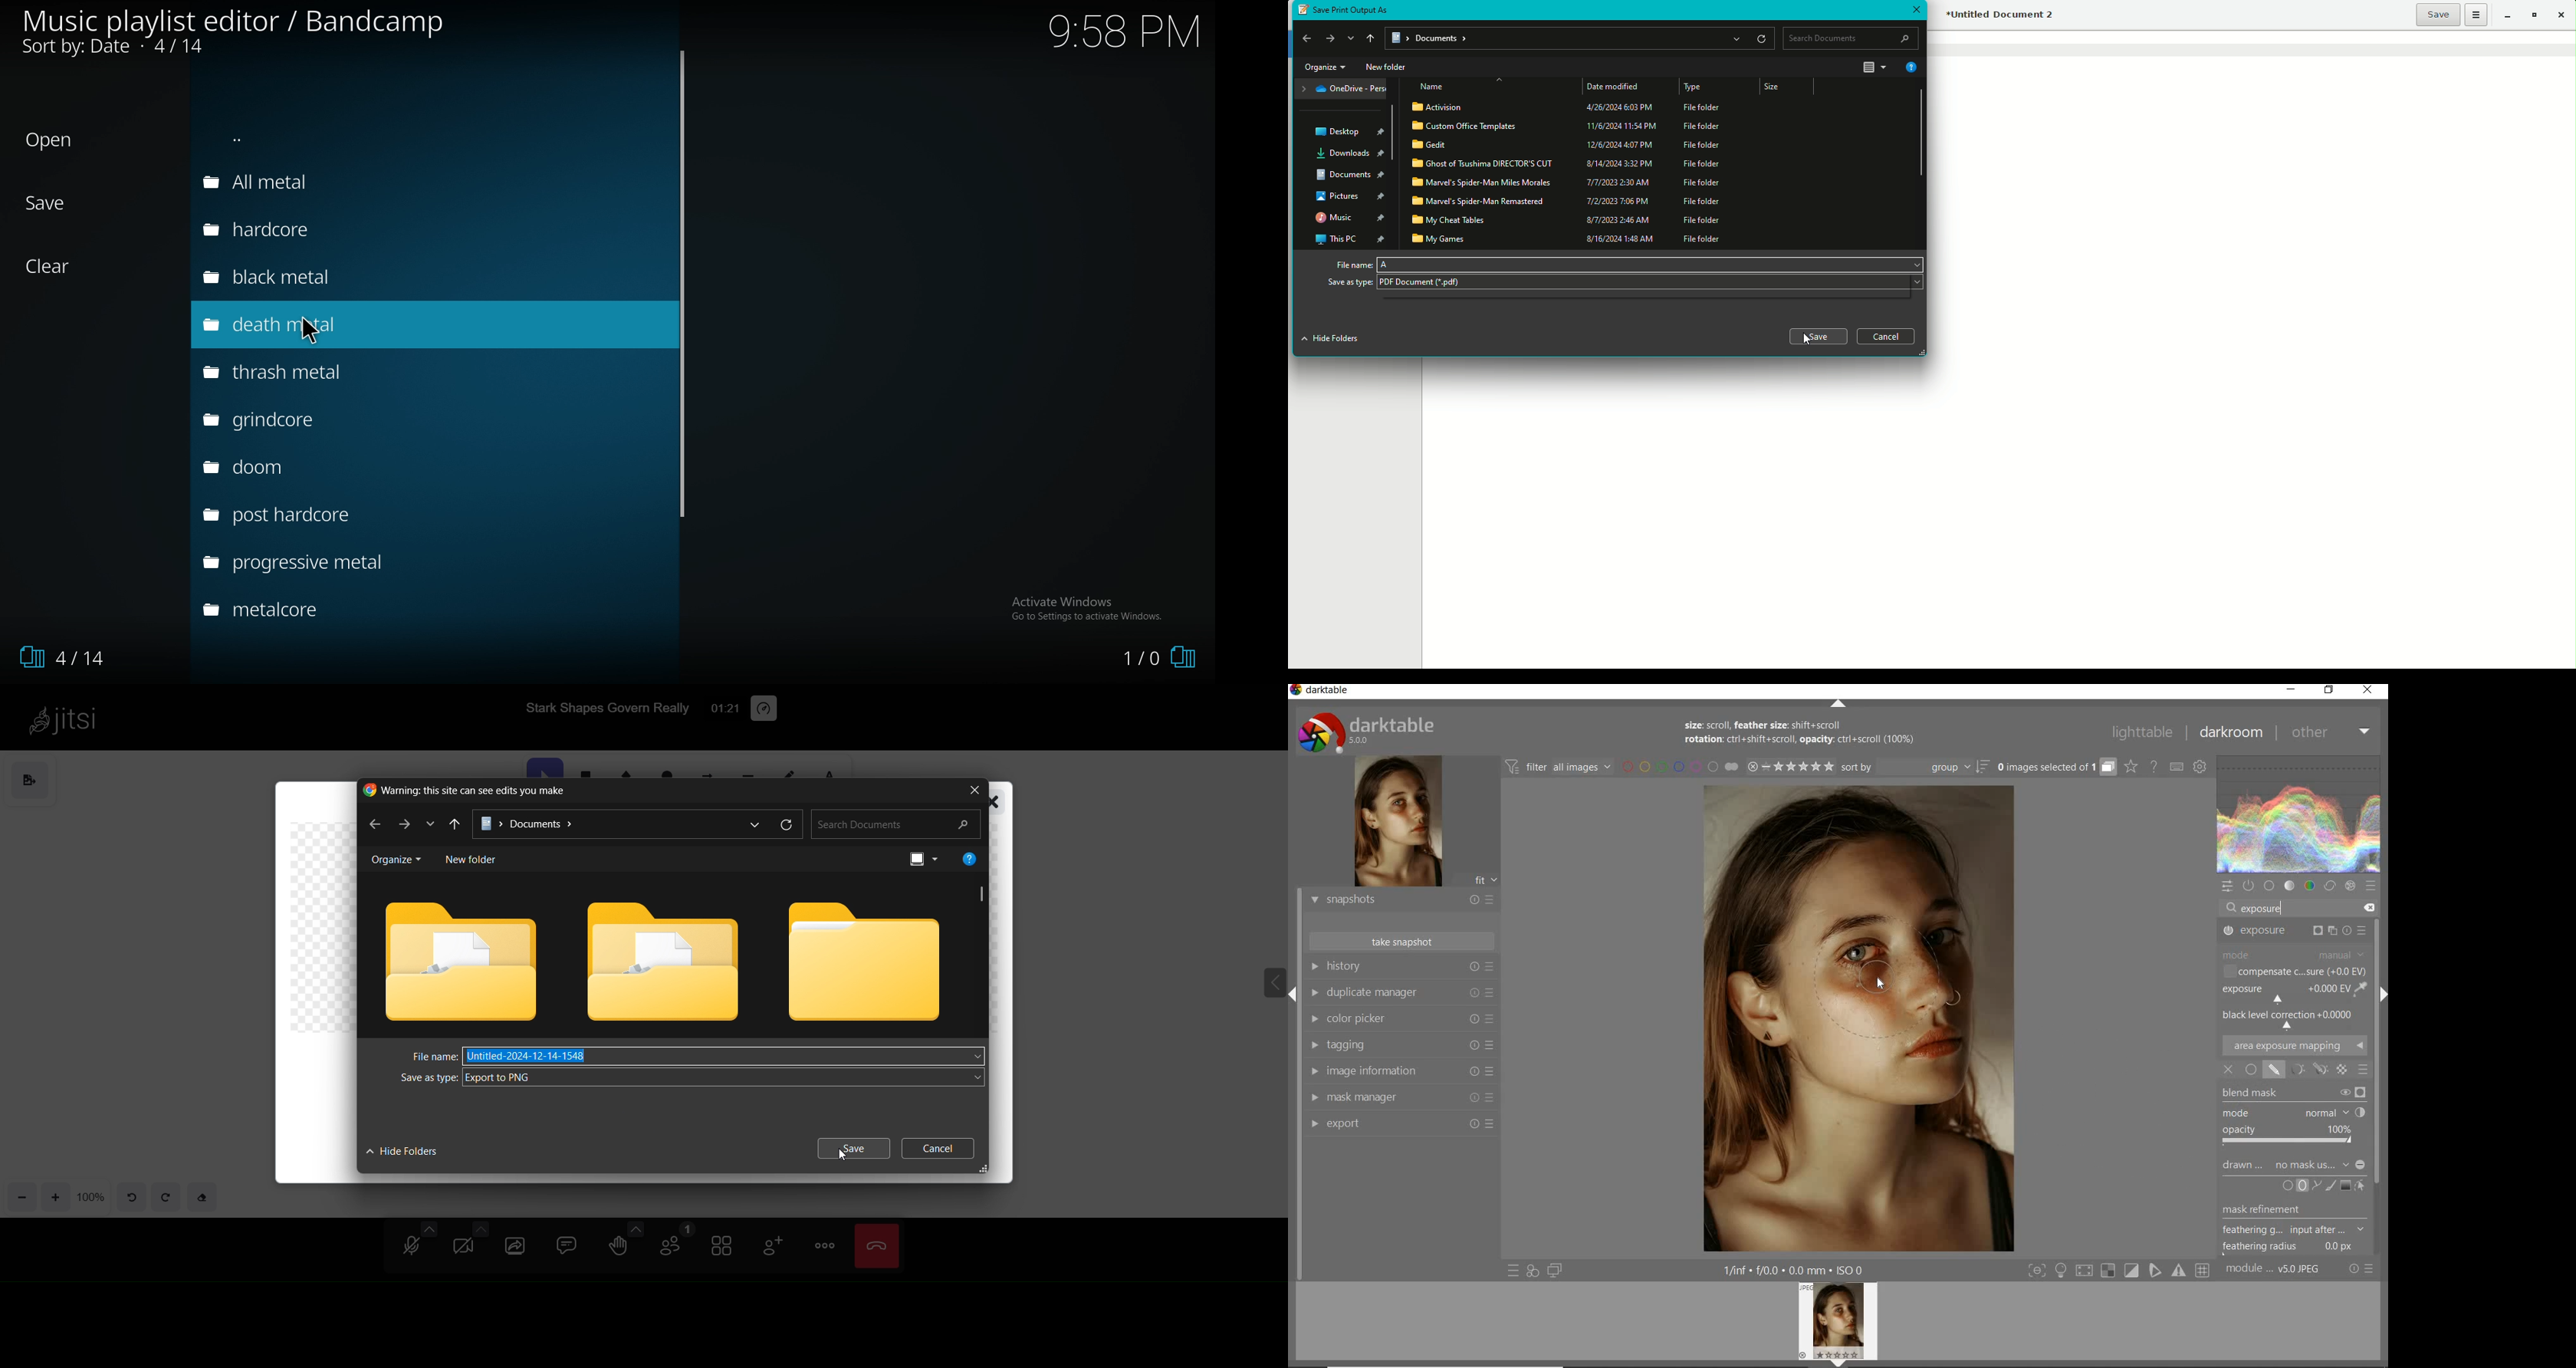 This screenshot has width=2576, height=1372. What do you see at coordinates (1433, 86) in the screenshot?
I see `Name` at bounding box center [1433, 86].